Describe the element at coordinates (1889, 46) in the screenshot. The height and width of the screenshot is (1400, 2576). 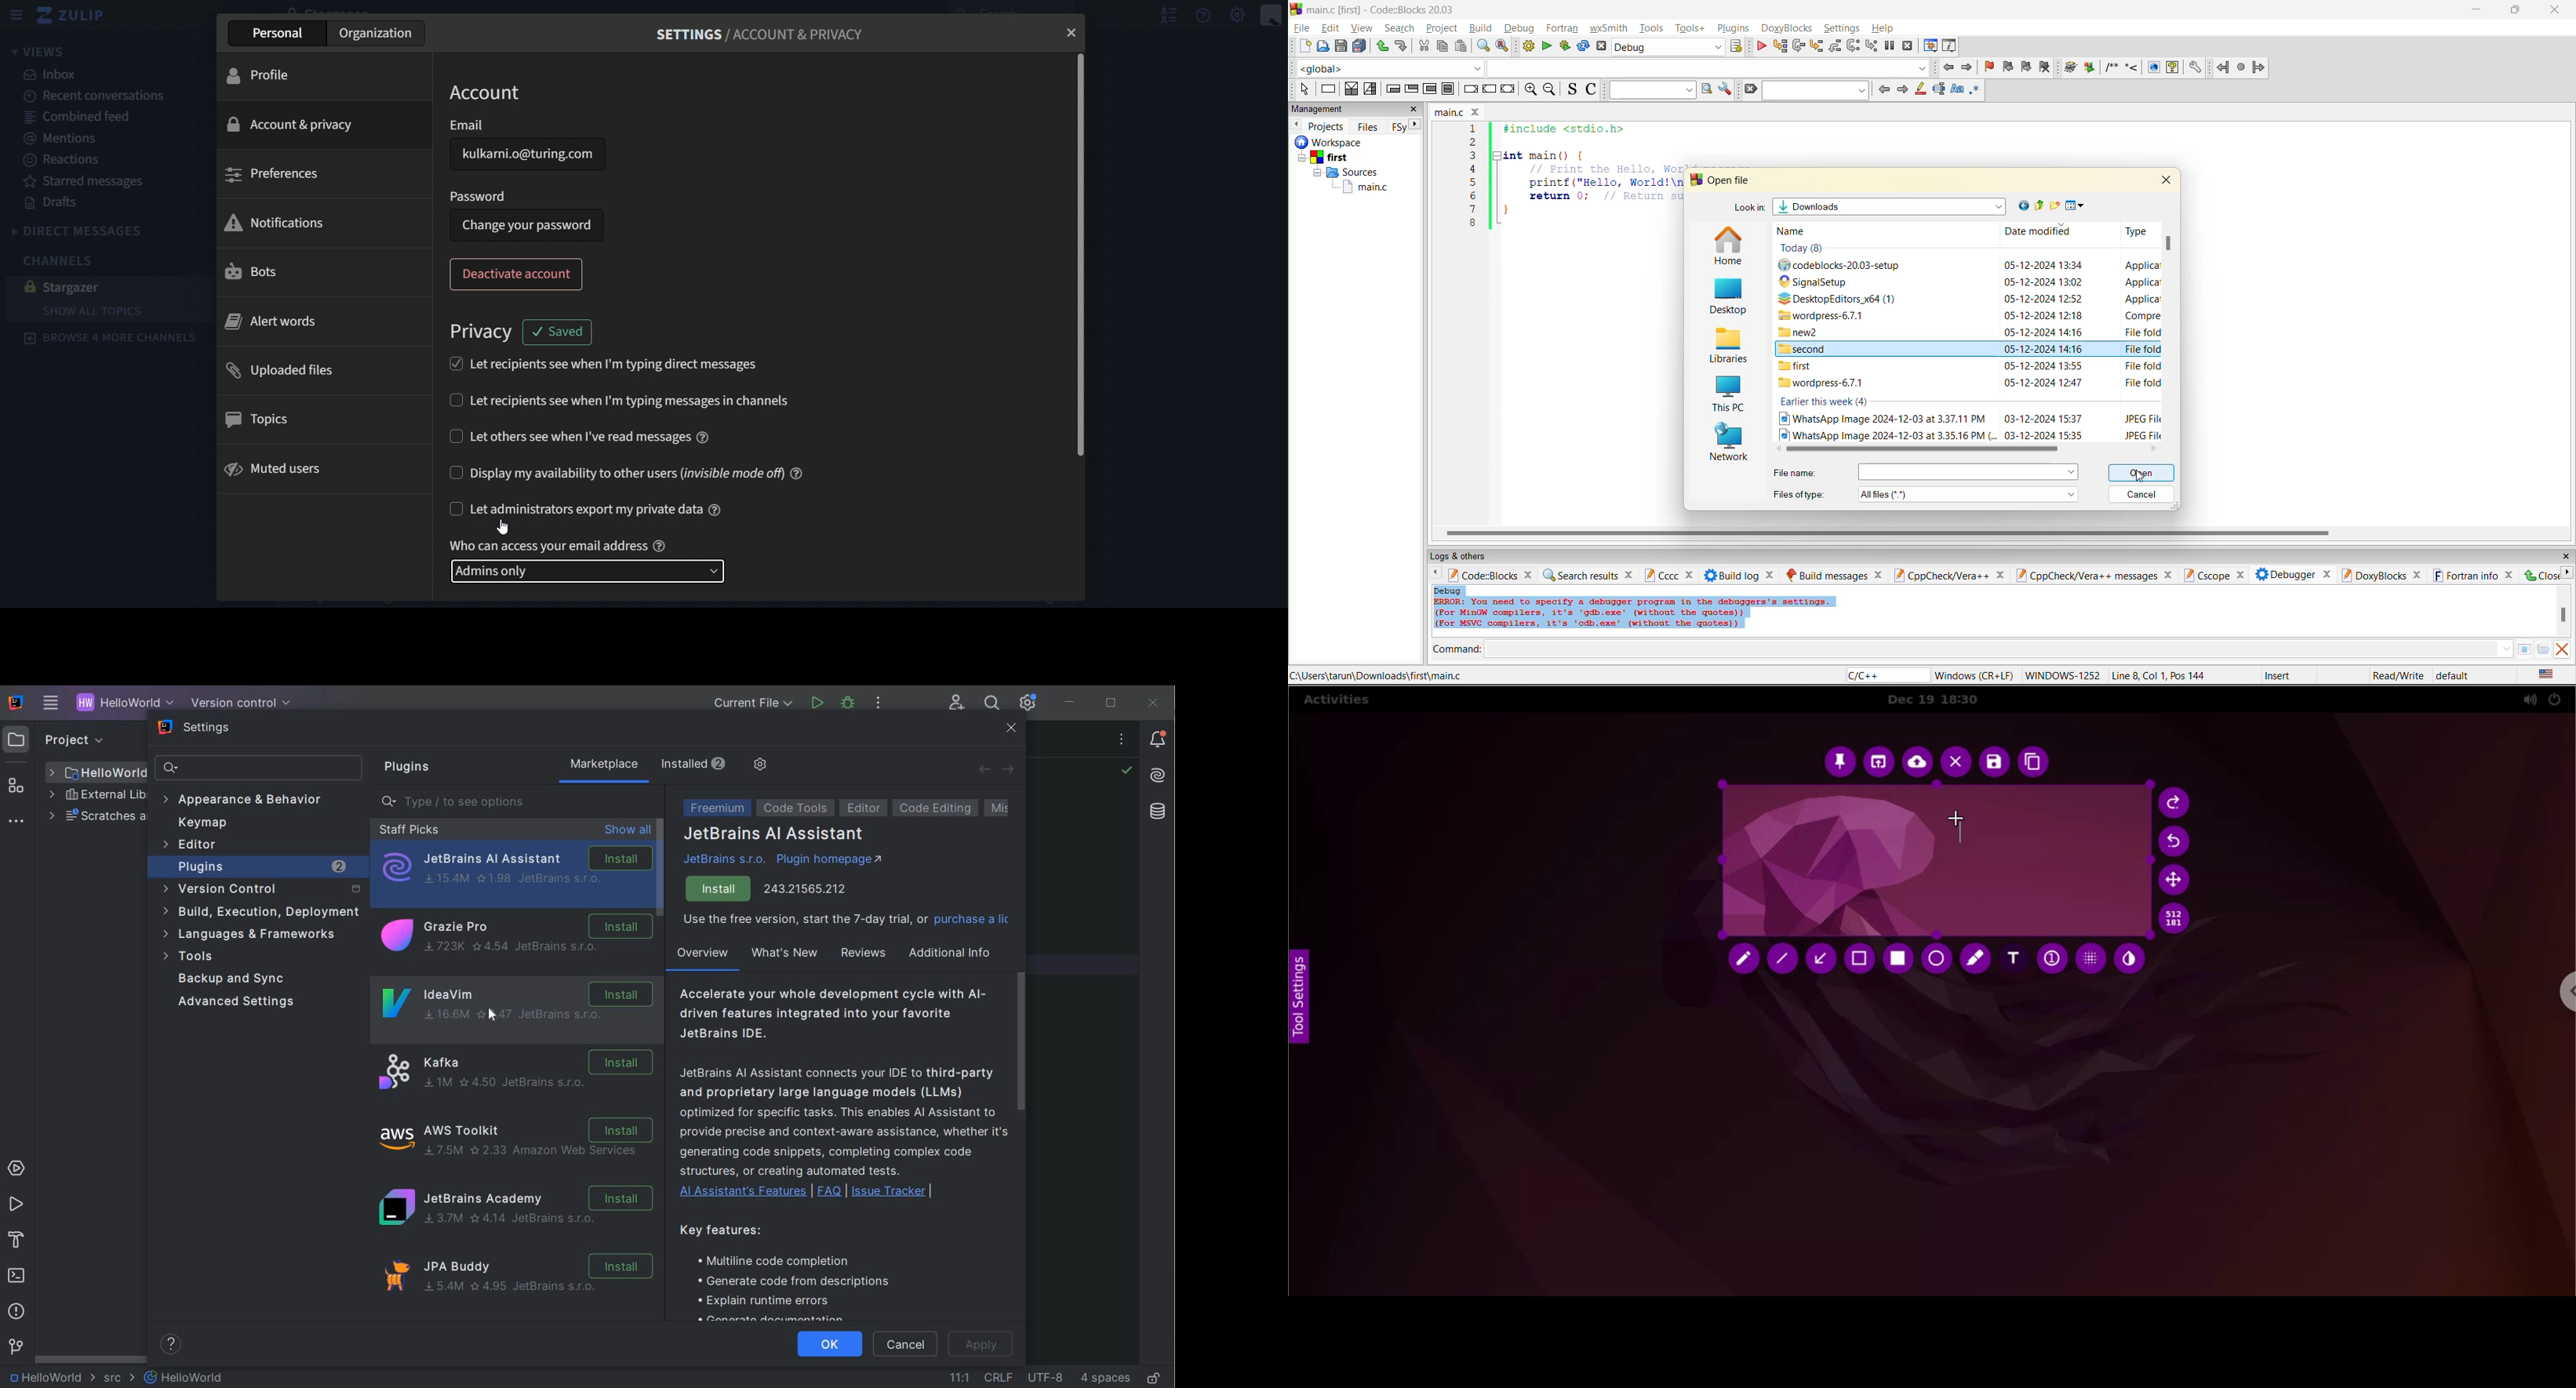
I see `break debugger` at that location.